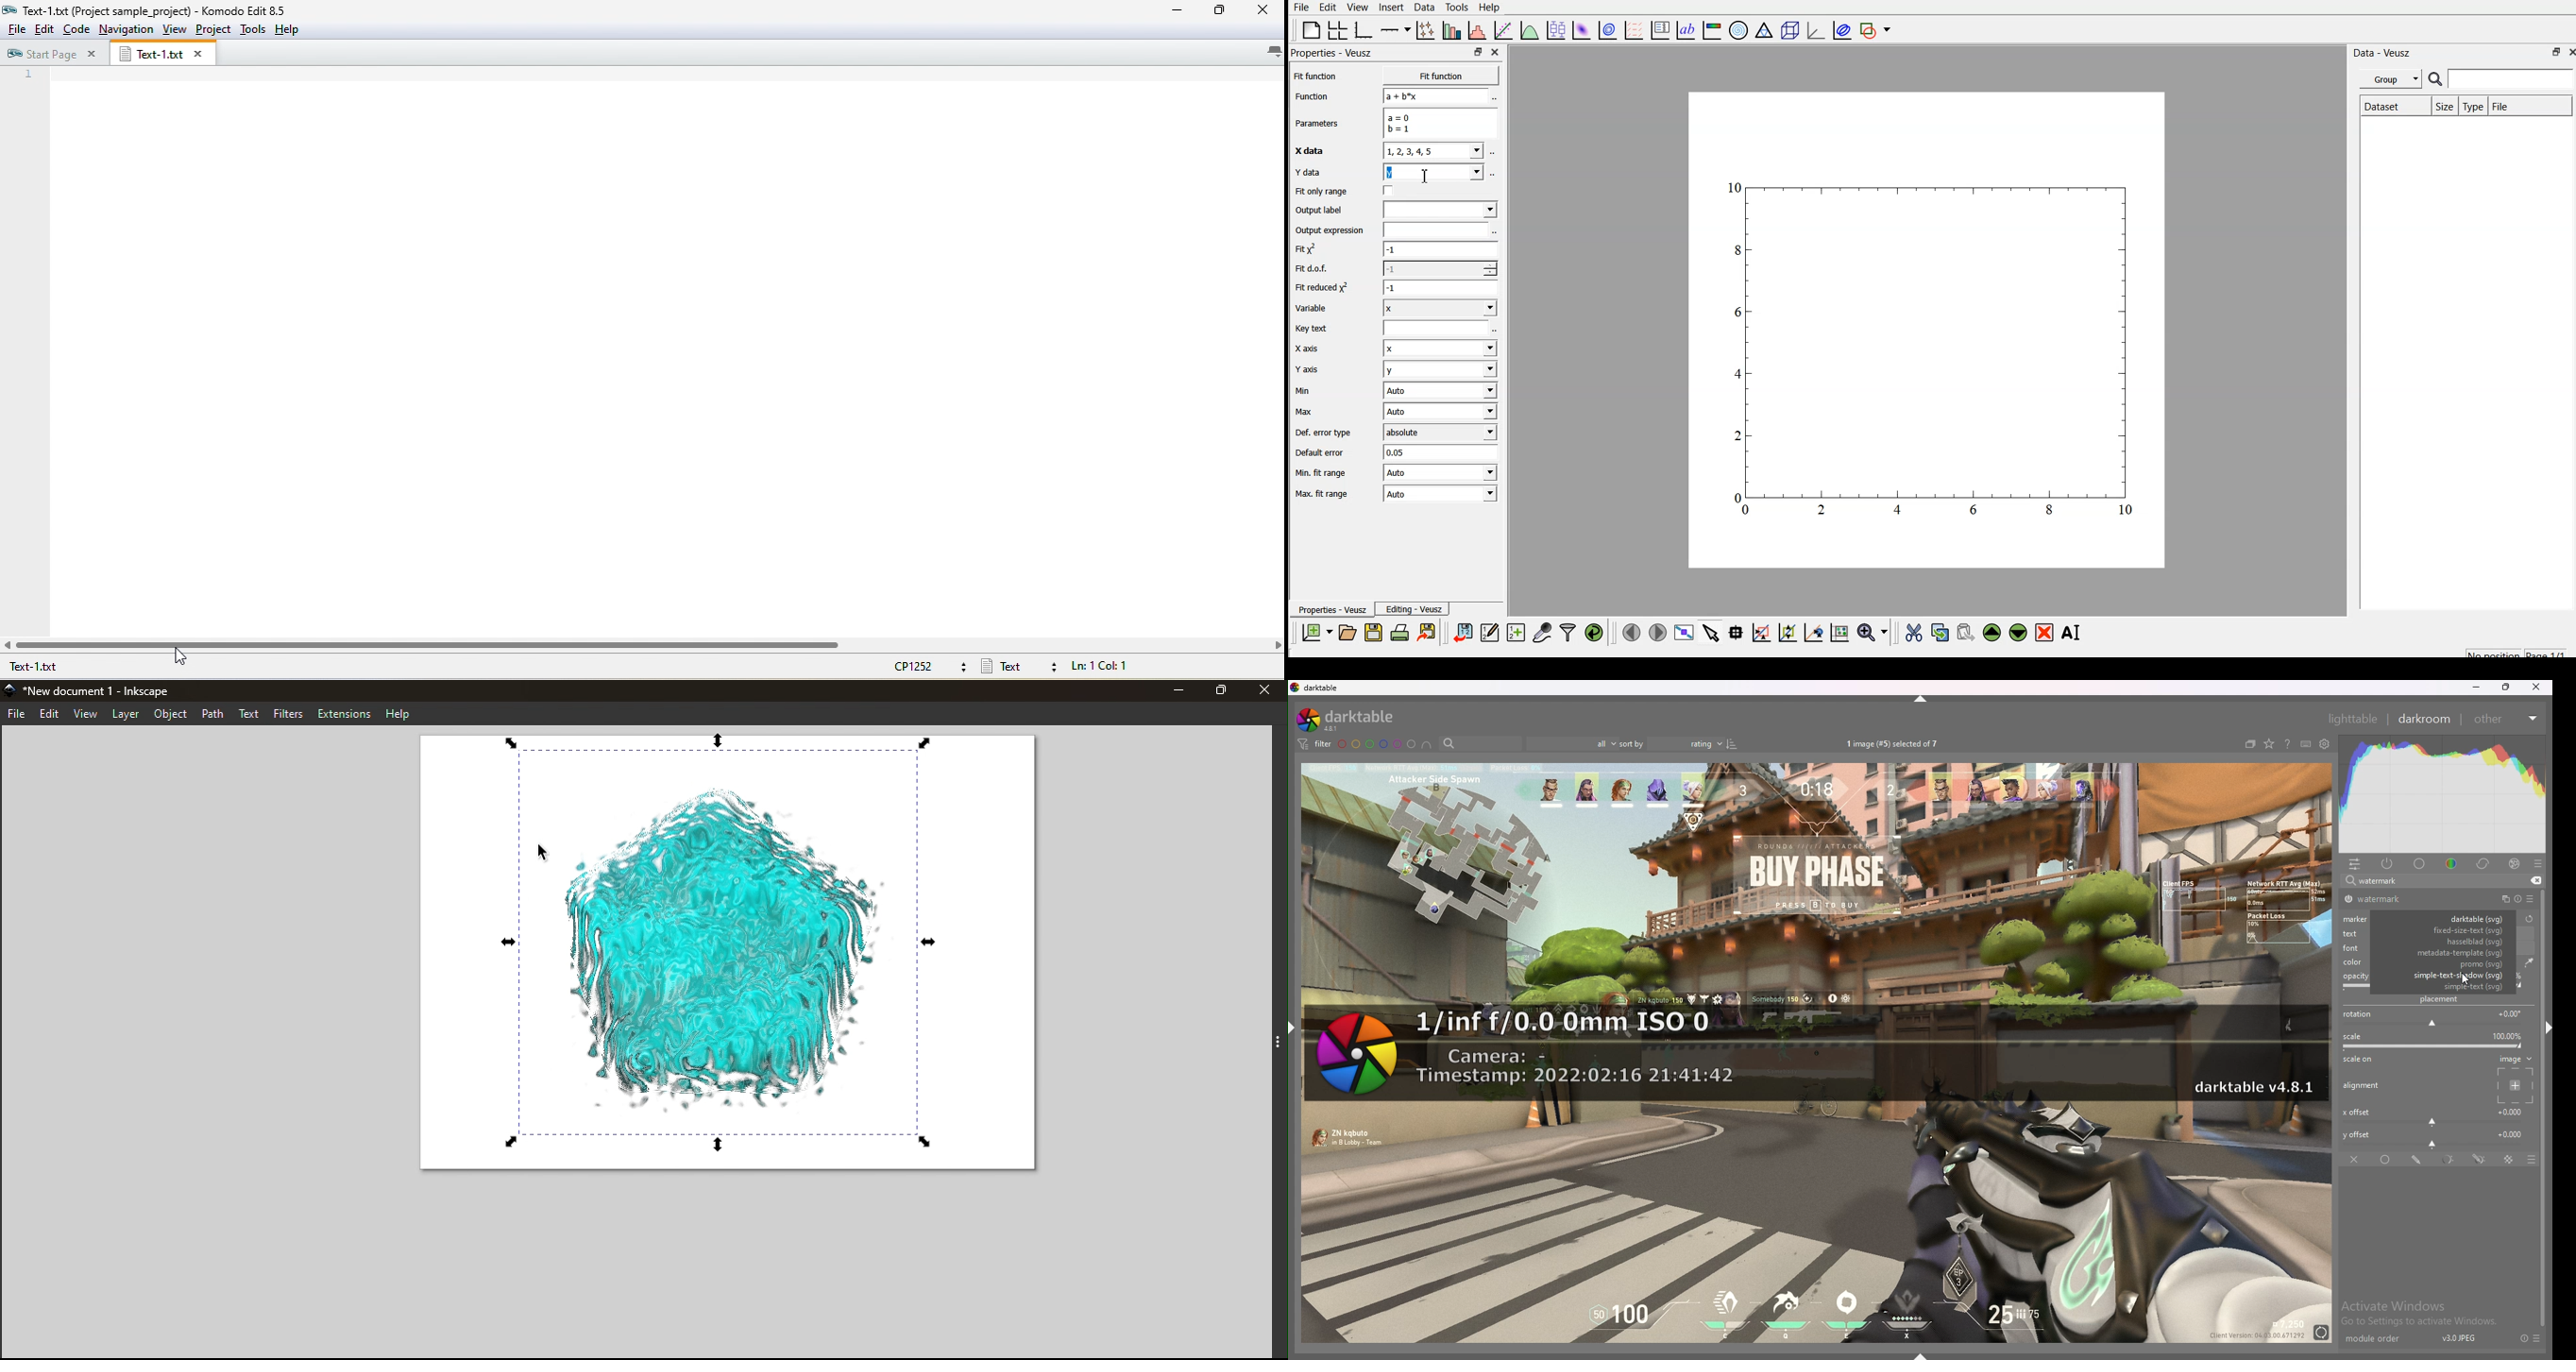 This screenshot has height=1372, width=2576. What do you see at coordinates (11, 642) in the screenshot?
I see `scroll left` at bounding box center [11, 642].